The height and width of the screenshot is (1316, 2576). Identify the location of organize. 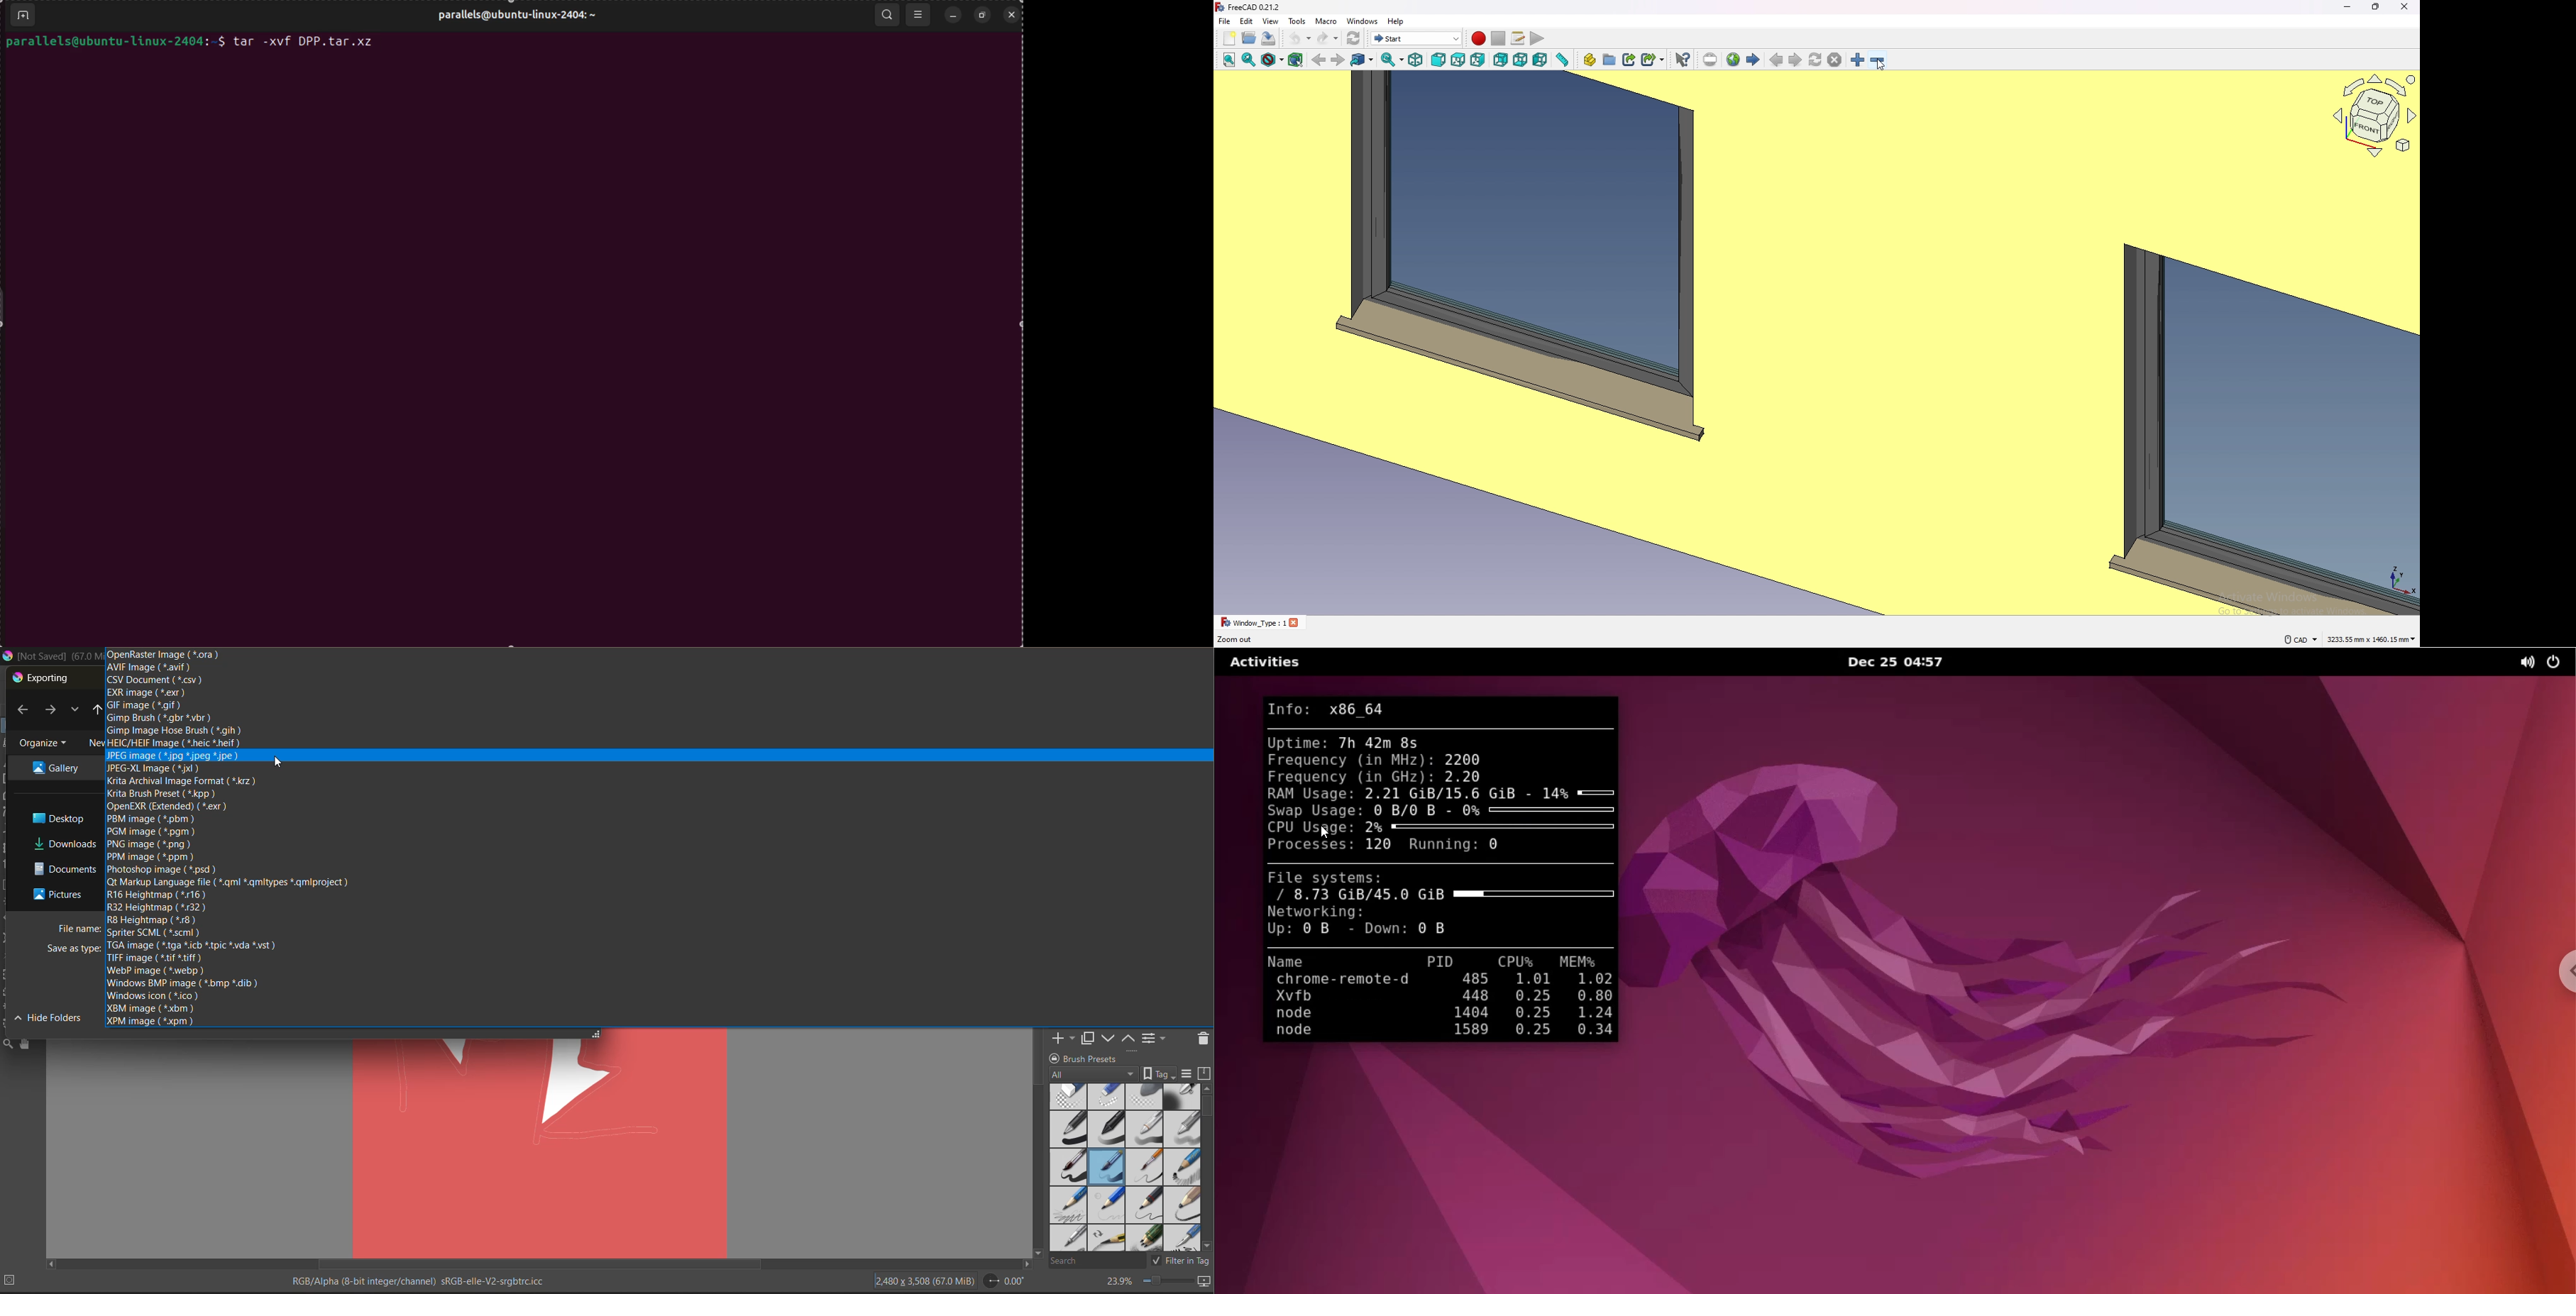
(44, 745).